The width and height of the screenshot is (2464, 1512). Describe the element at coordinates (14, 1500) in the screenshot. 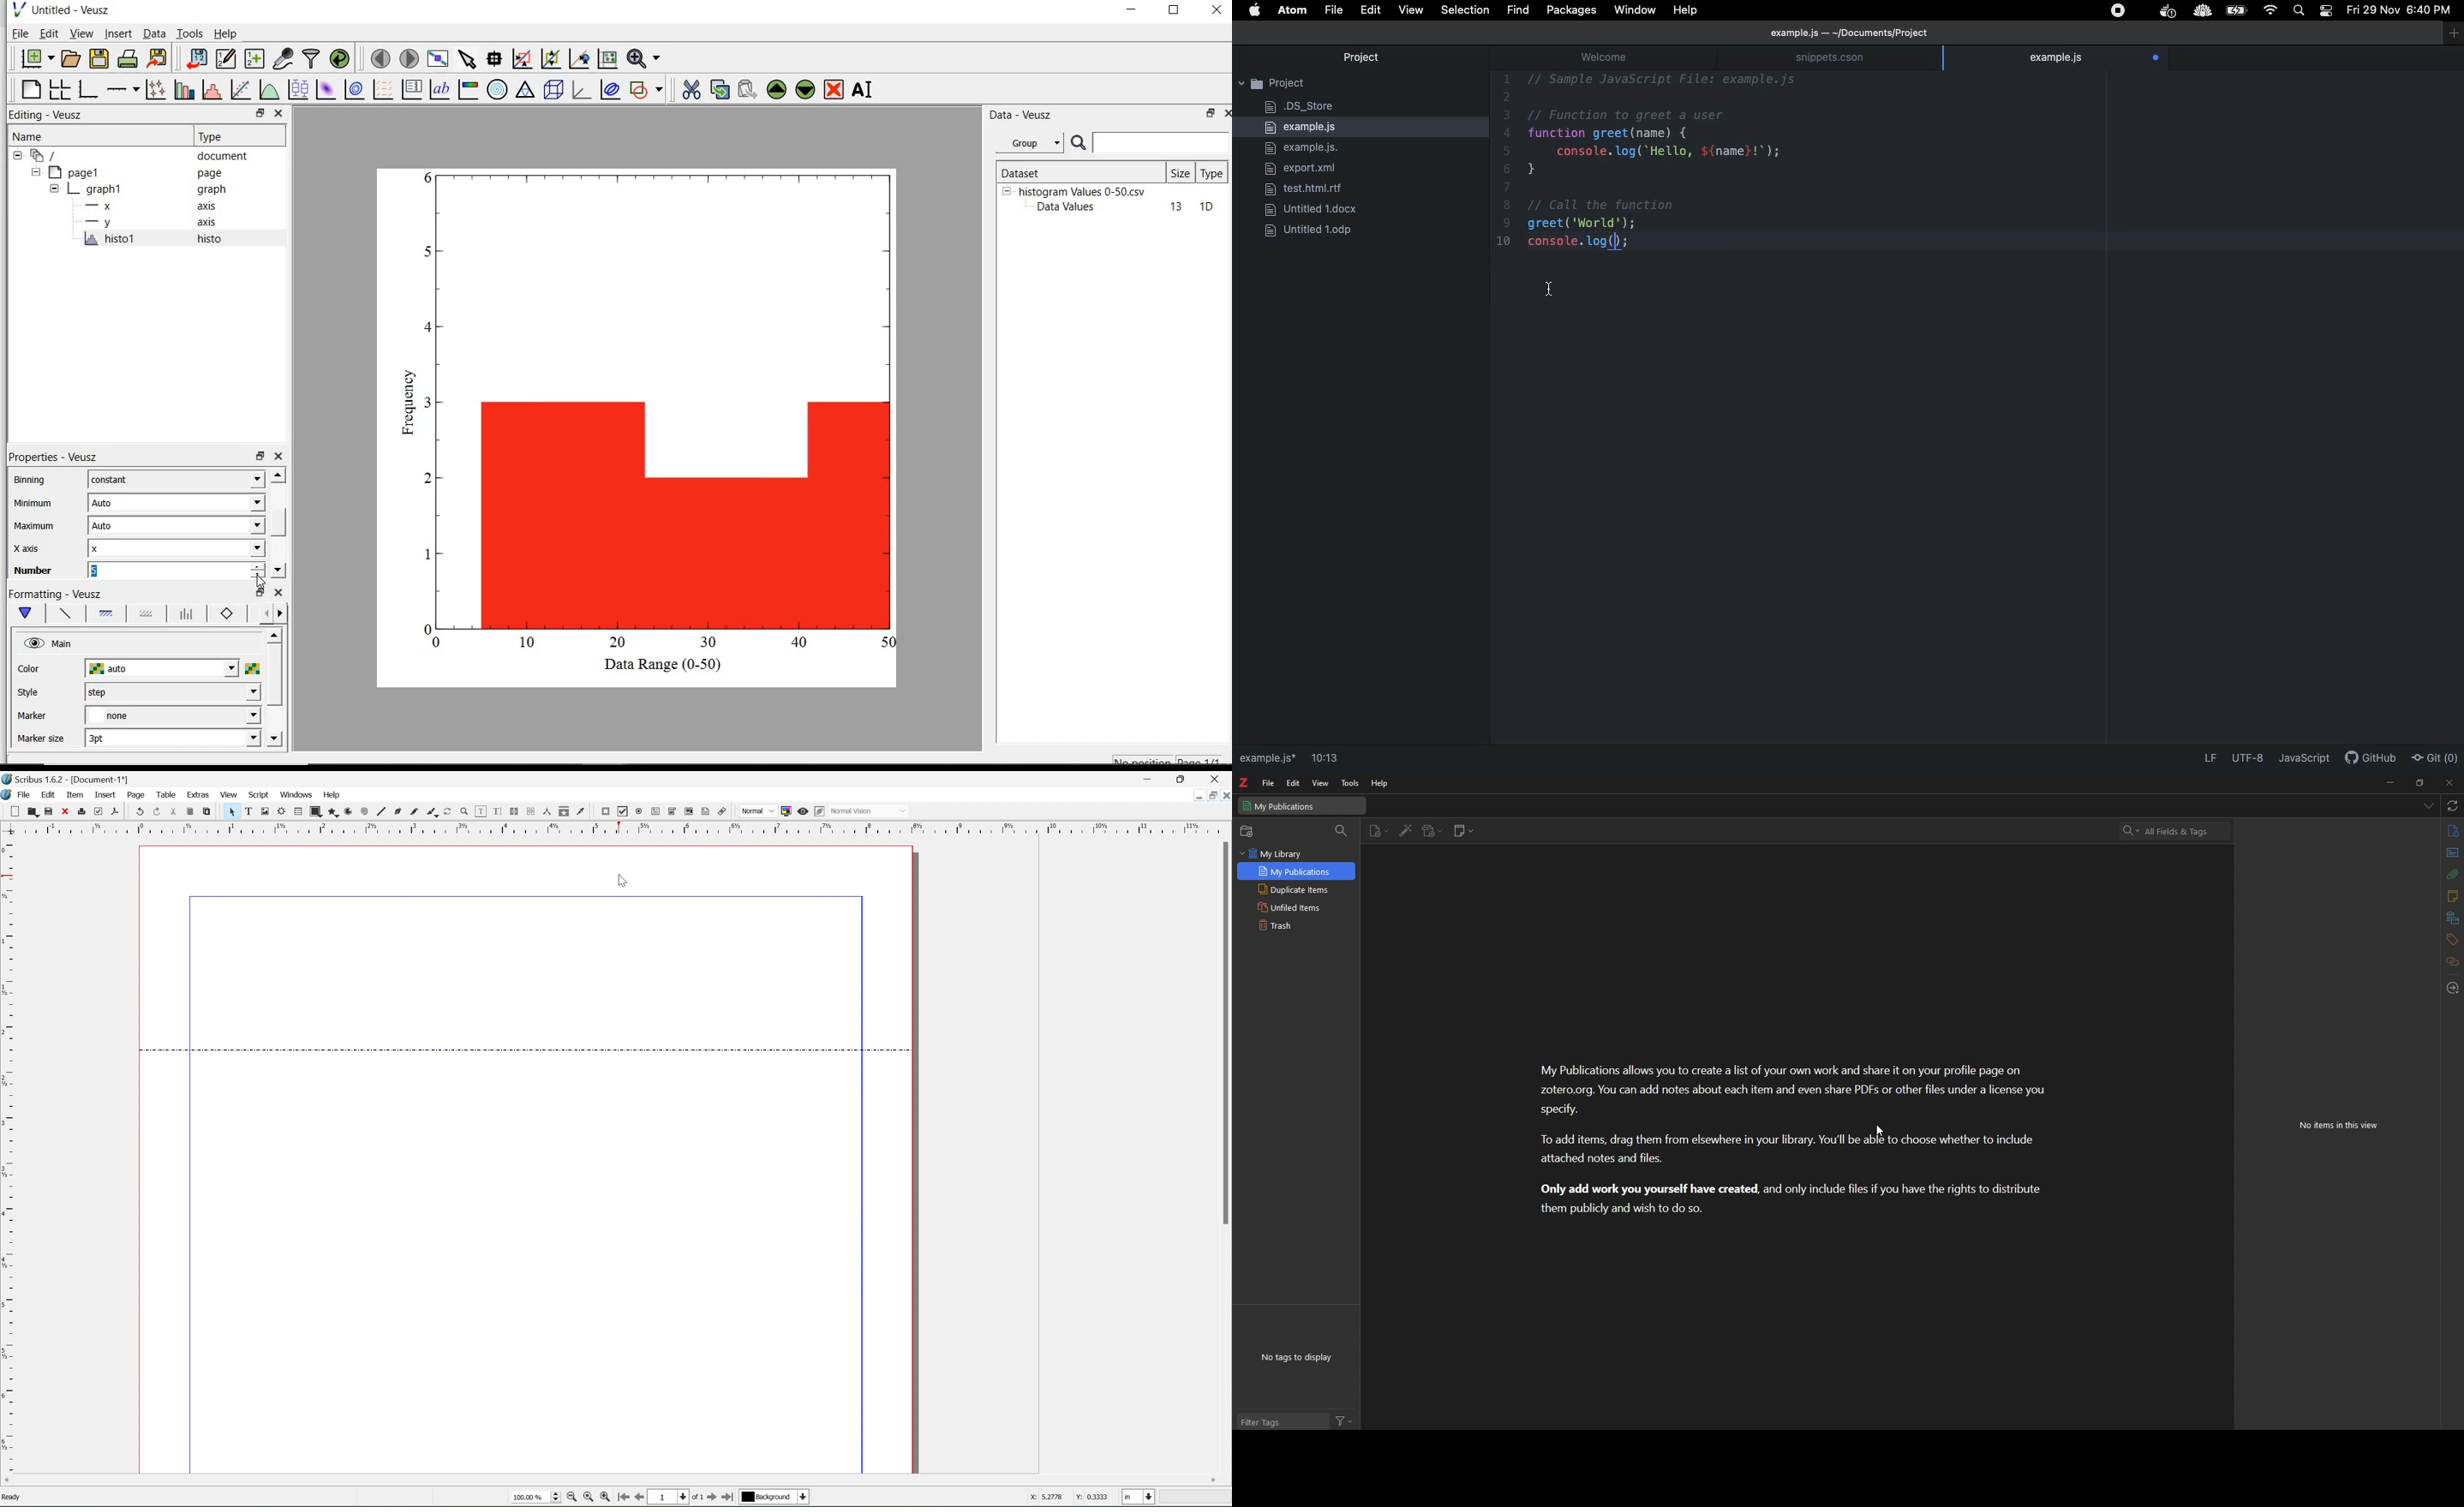

I see `Ready` at that location.